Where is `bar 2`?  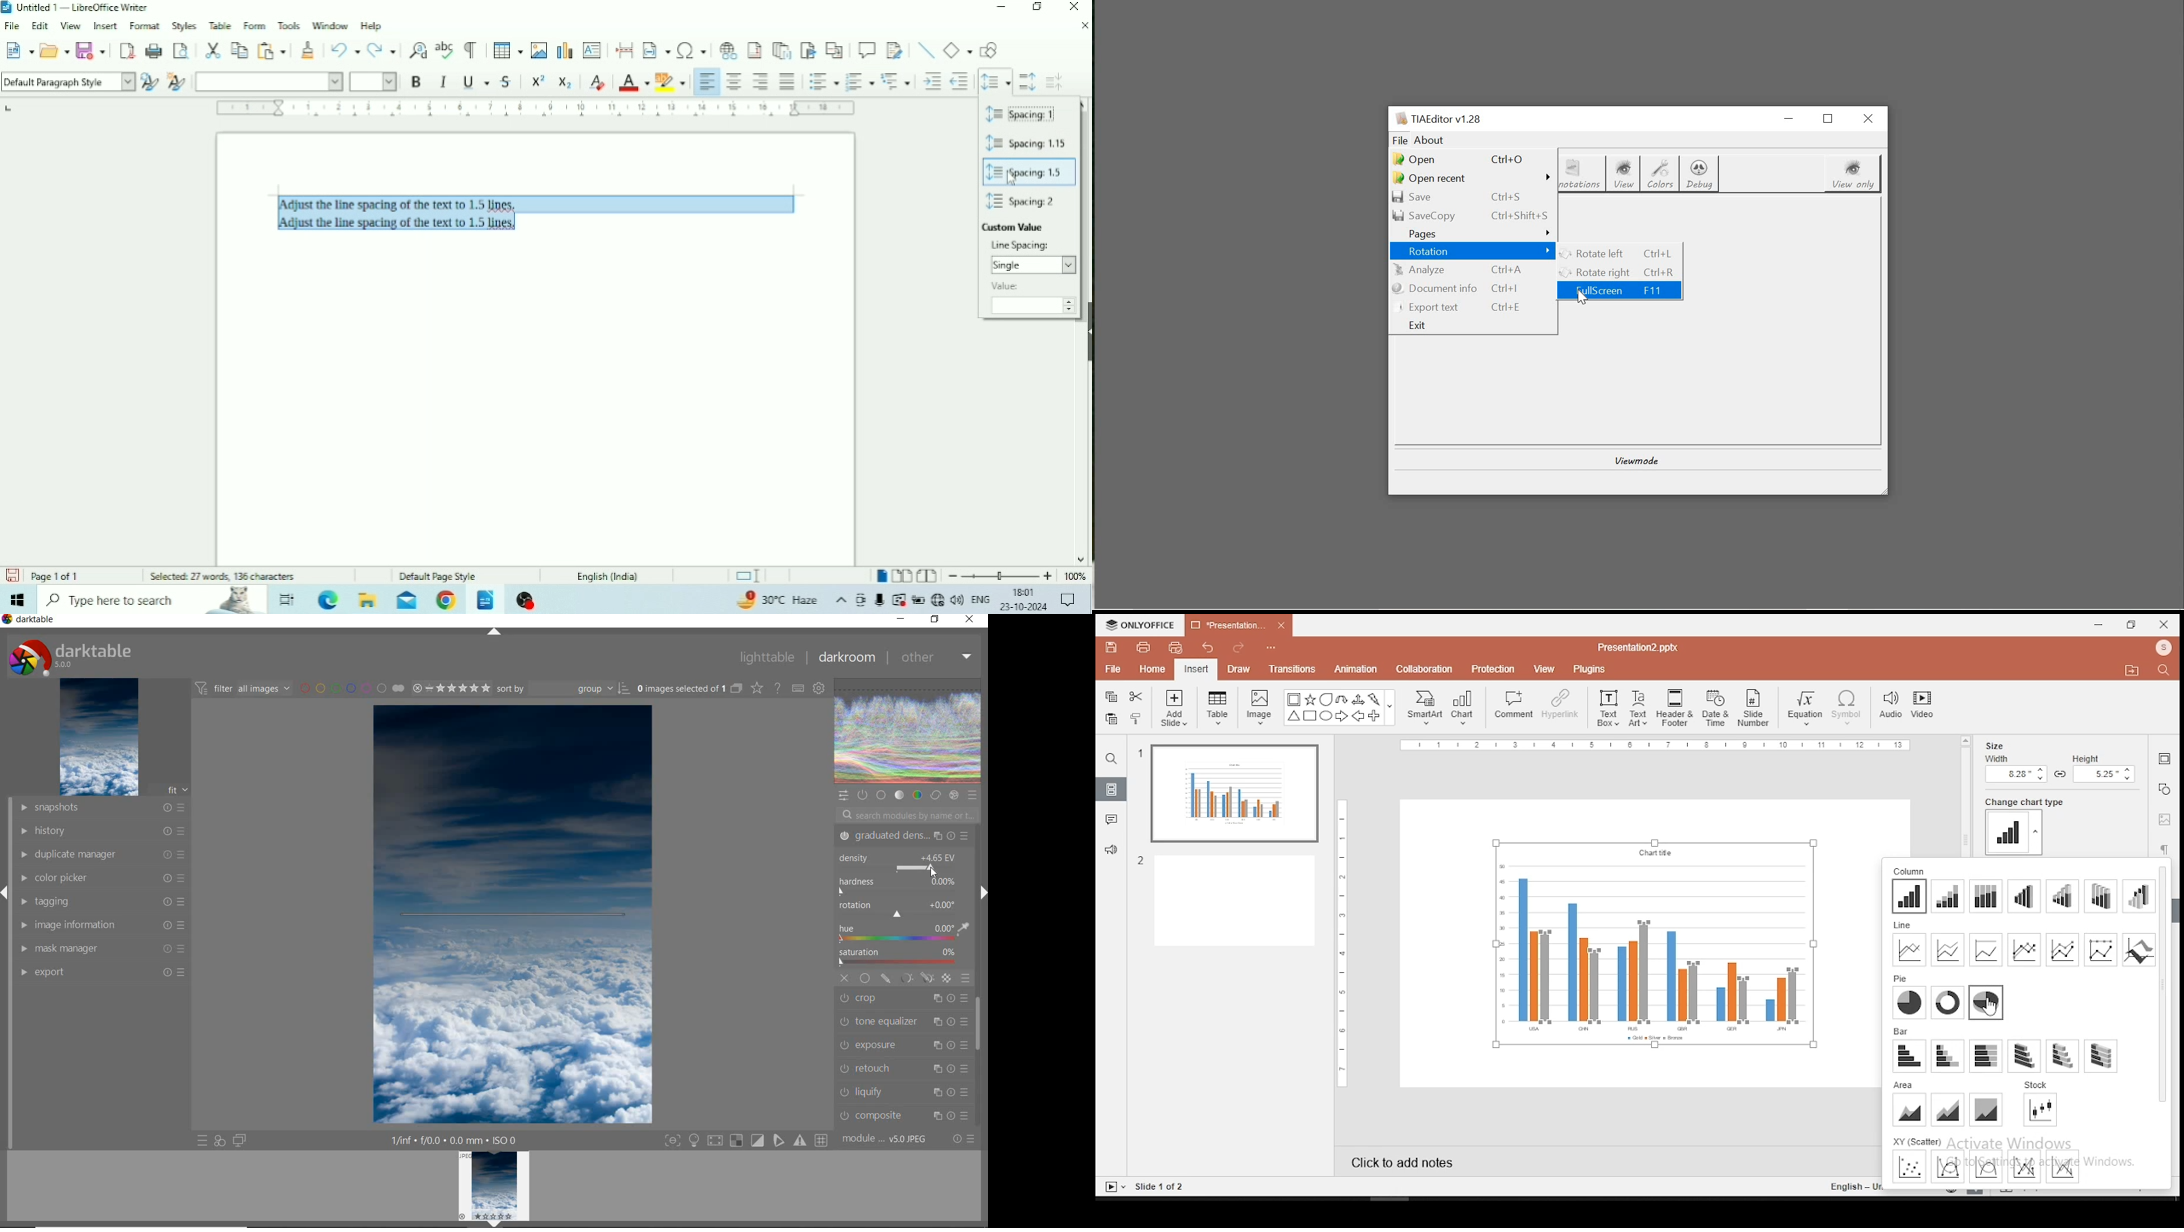 bar 2 is located at coordinates (1949, 1056).